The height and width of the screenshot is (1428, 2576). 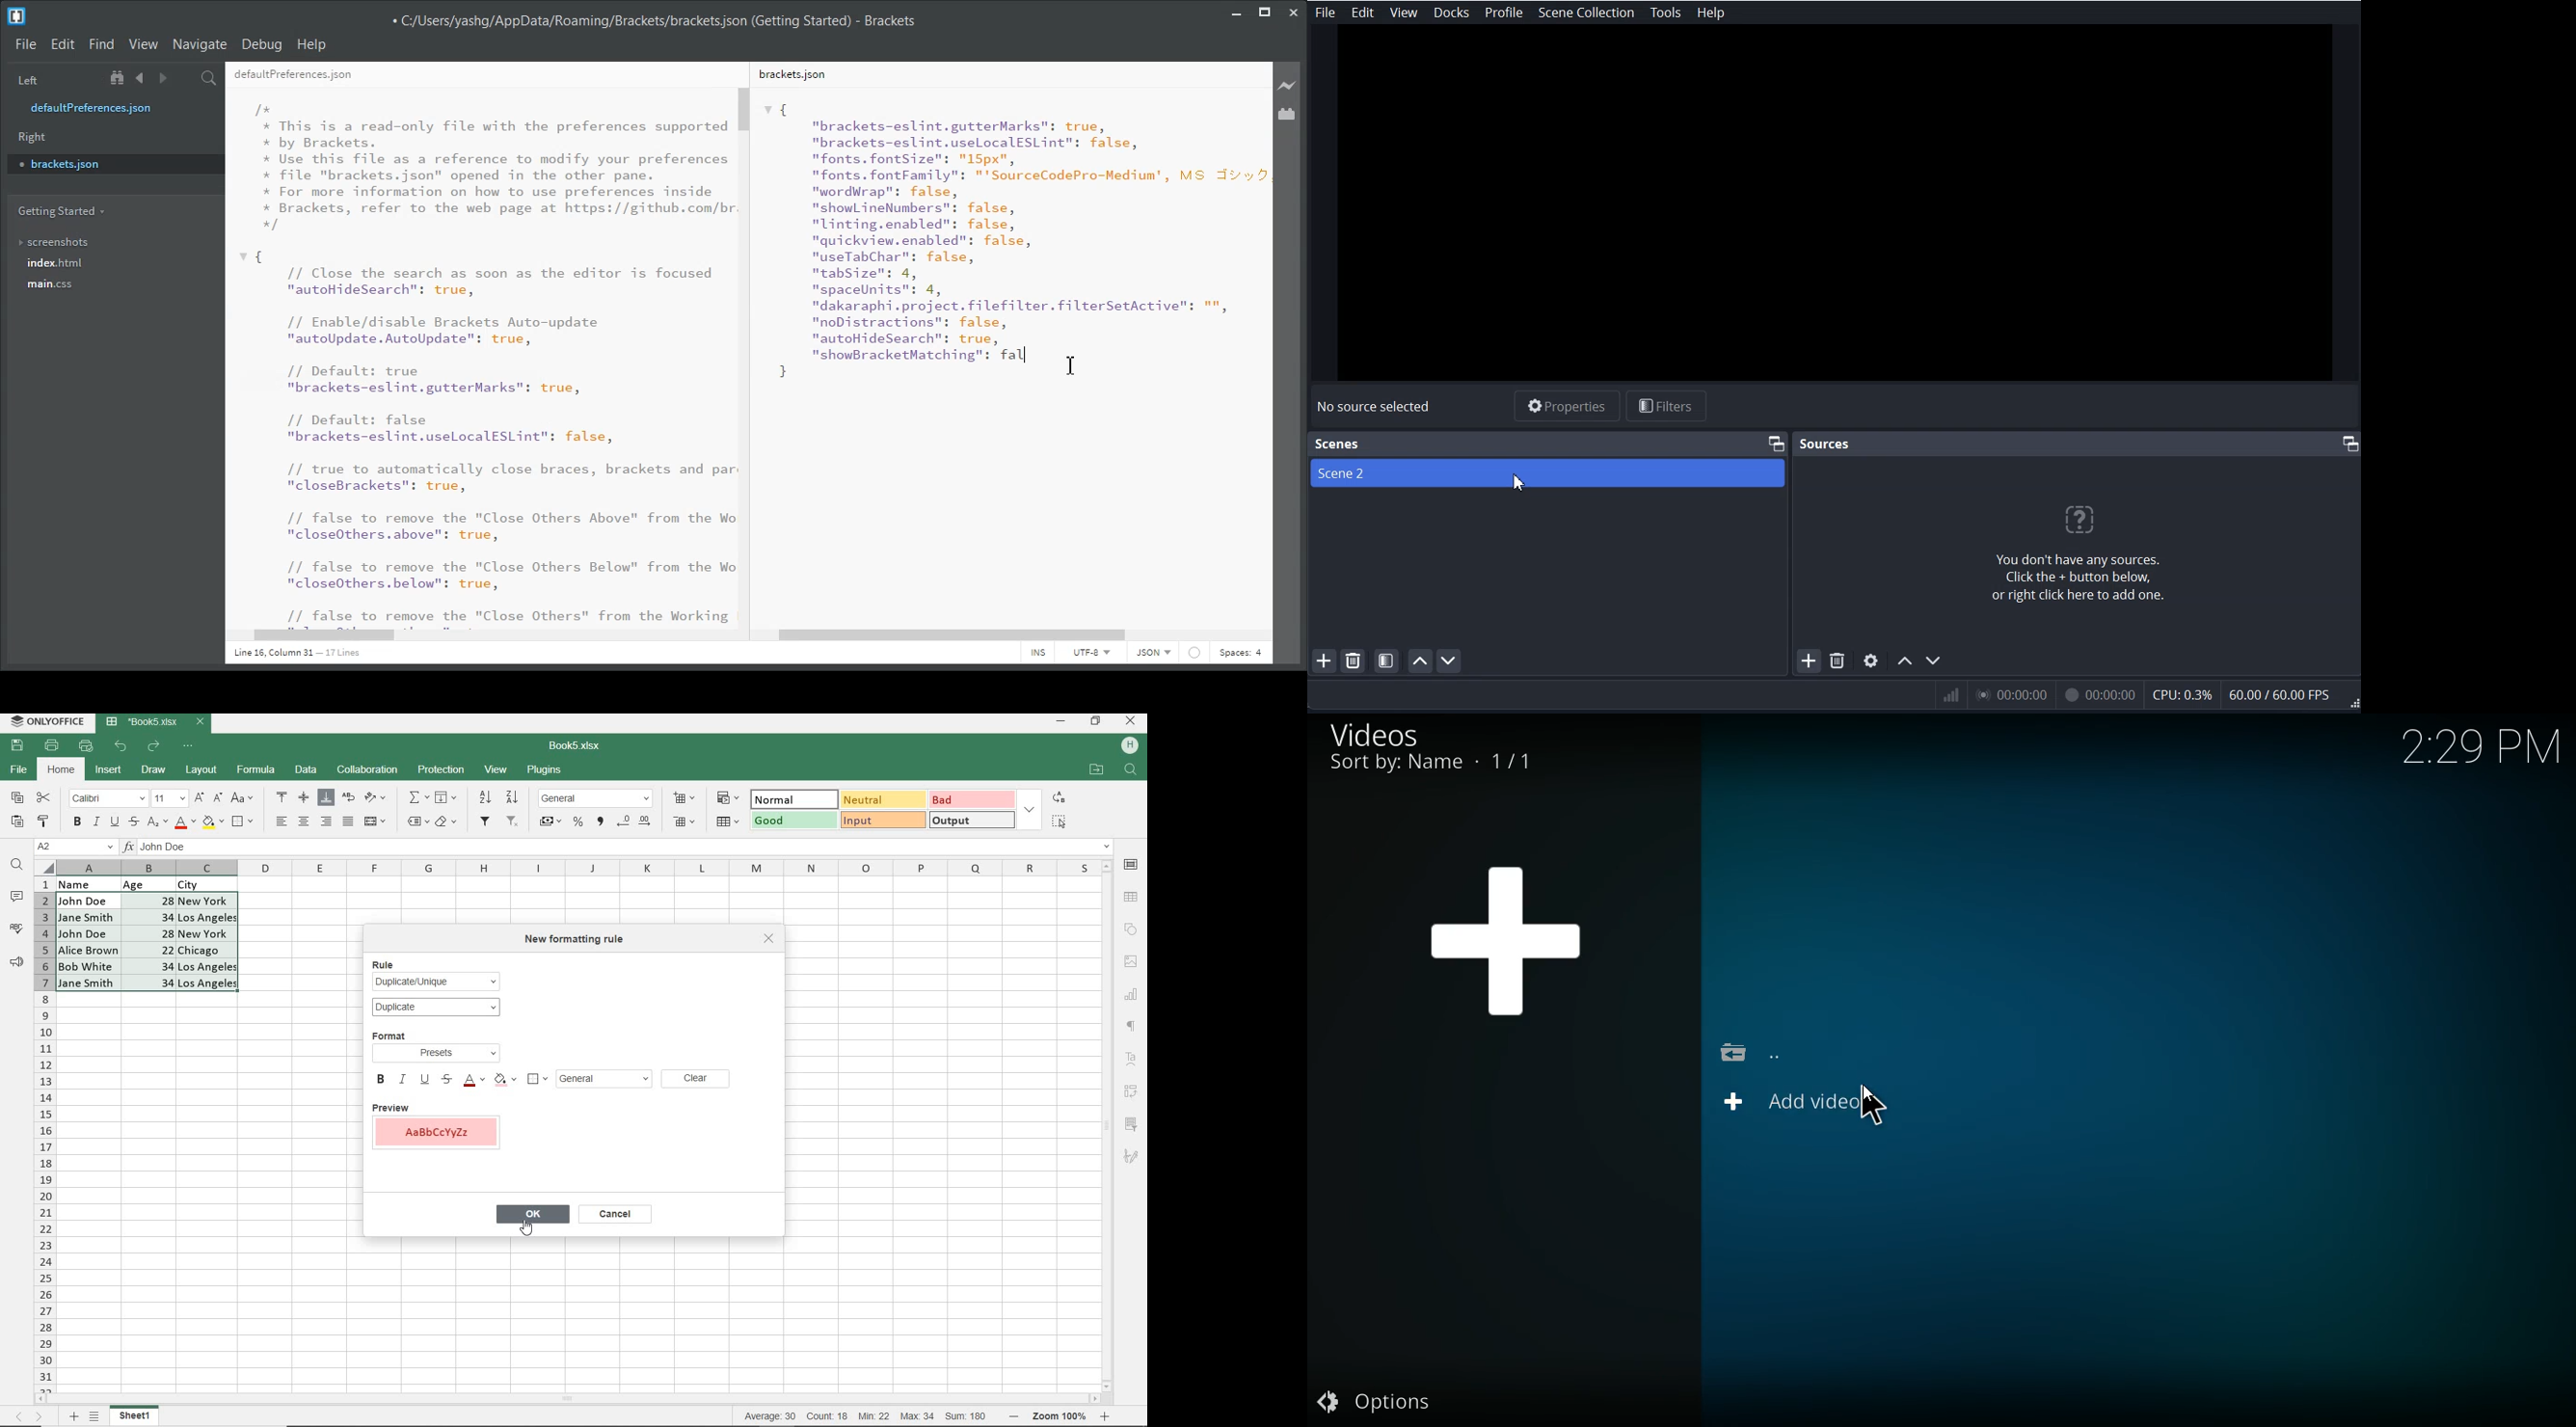 I want to click on sheet 1, so click(x=135, y=1416).